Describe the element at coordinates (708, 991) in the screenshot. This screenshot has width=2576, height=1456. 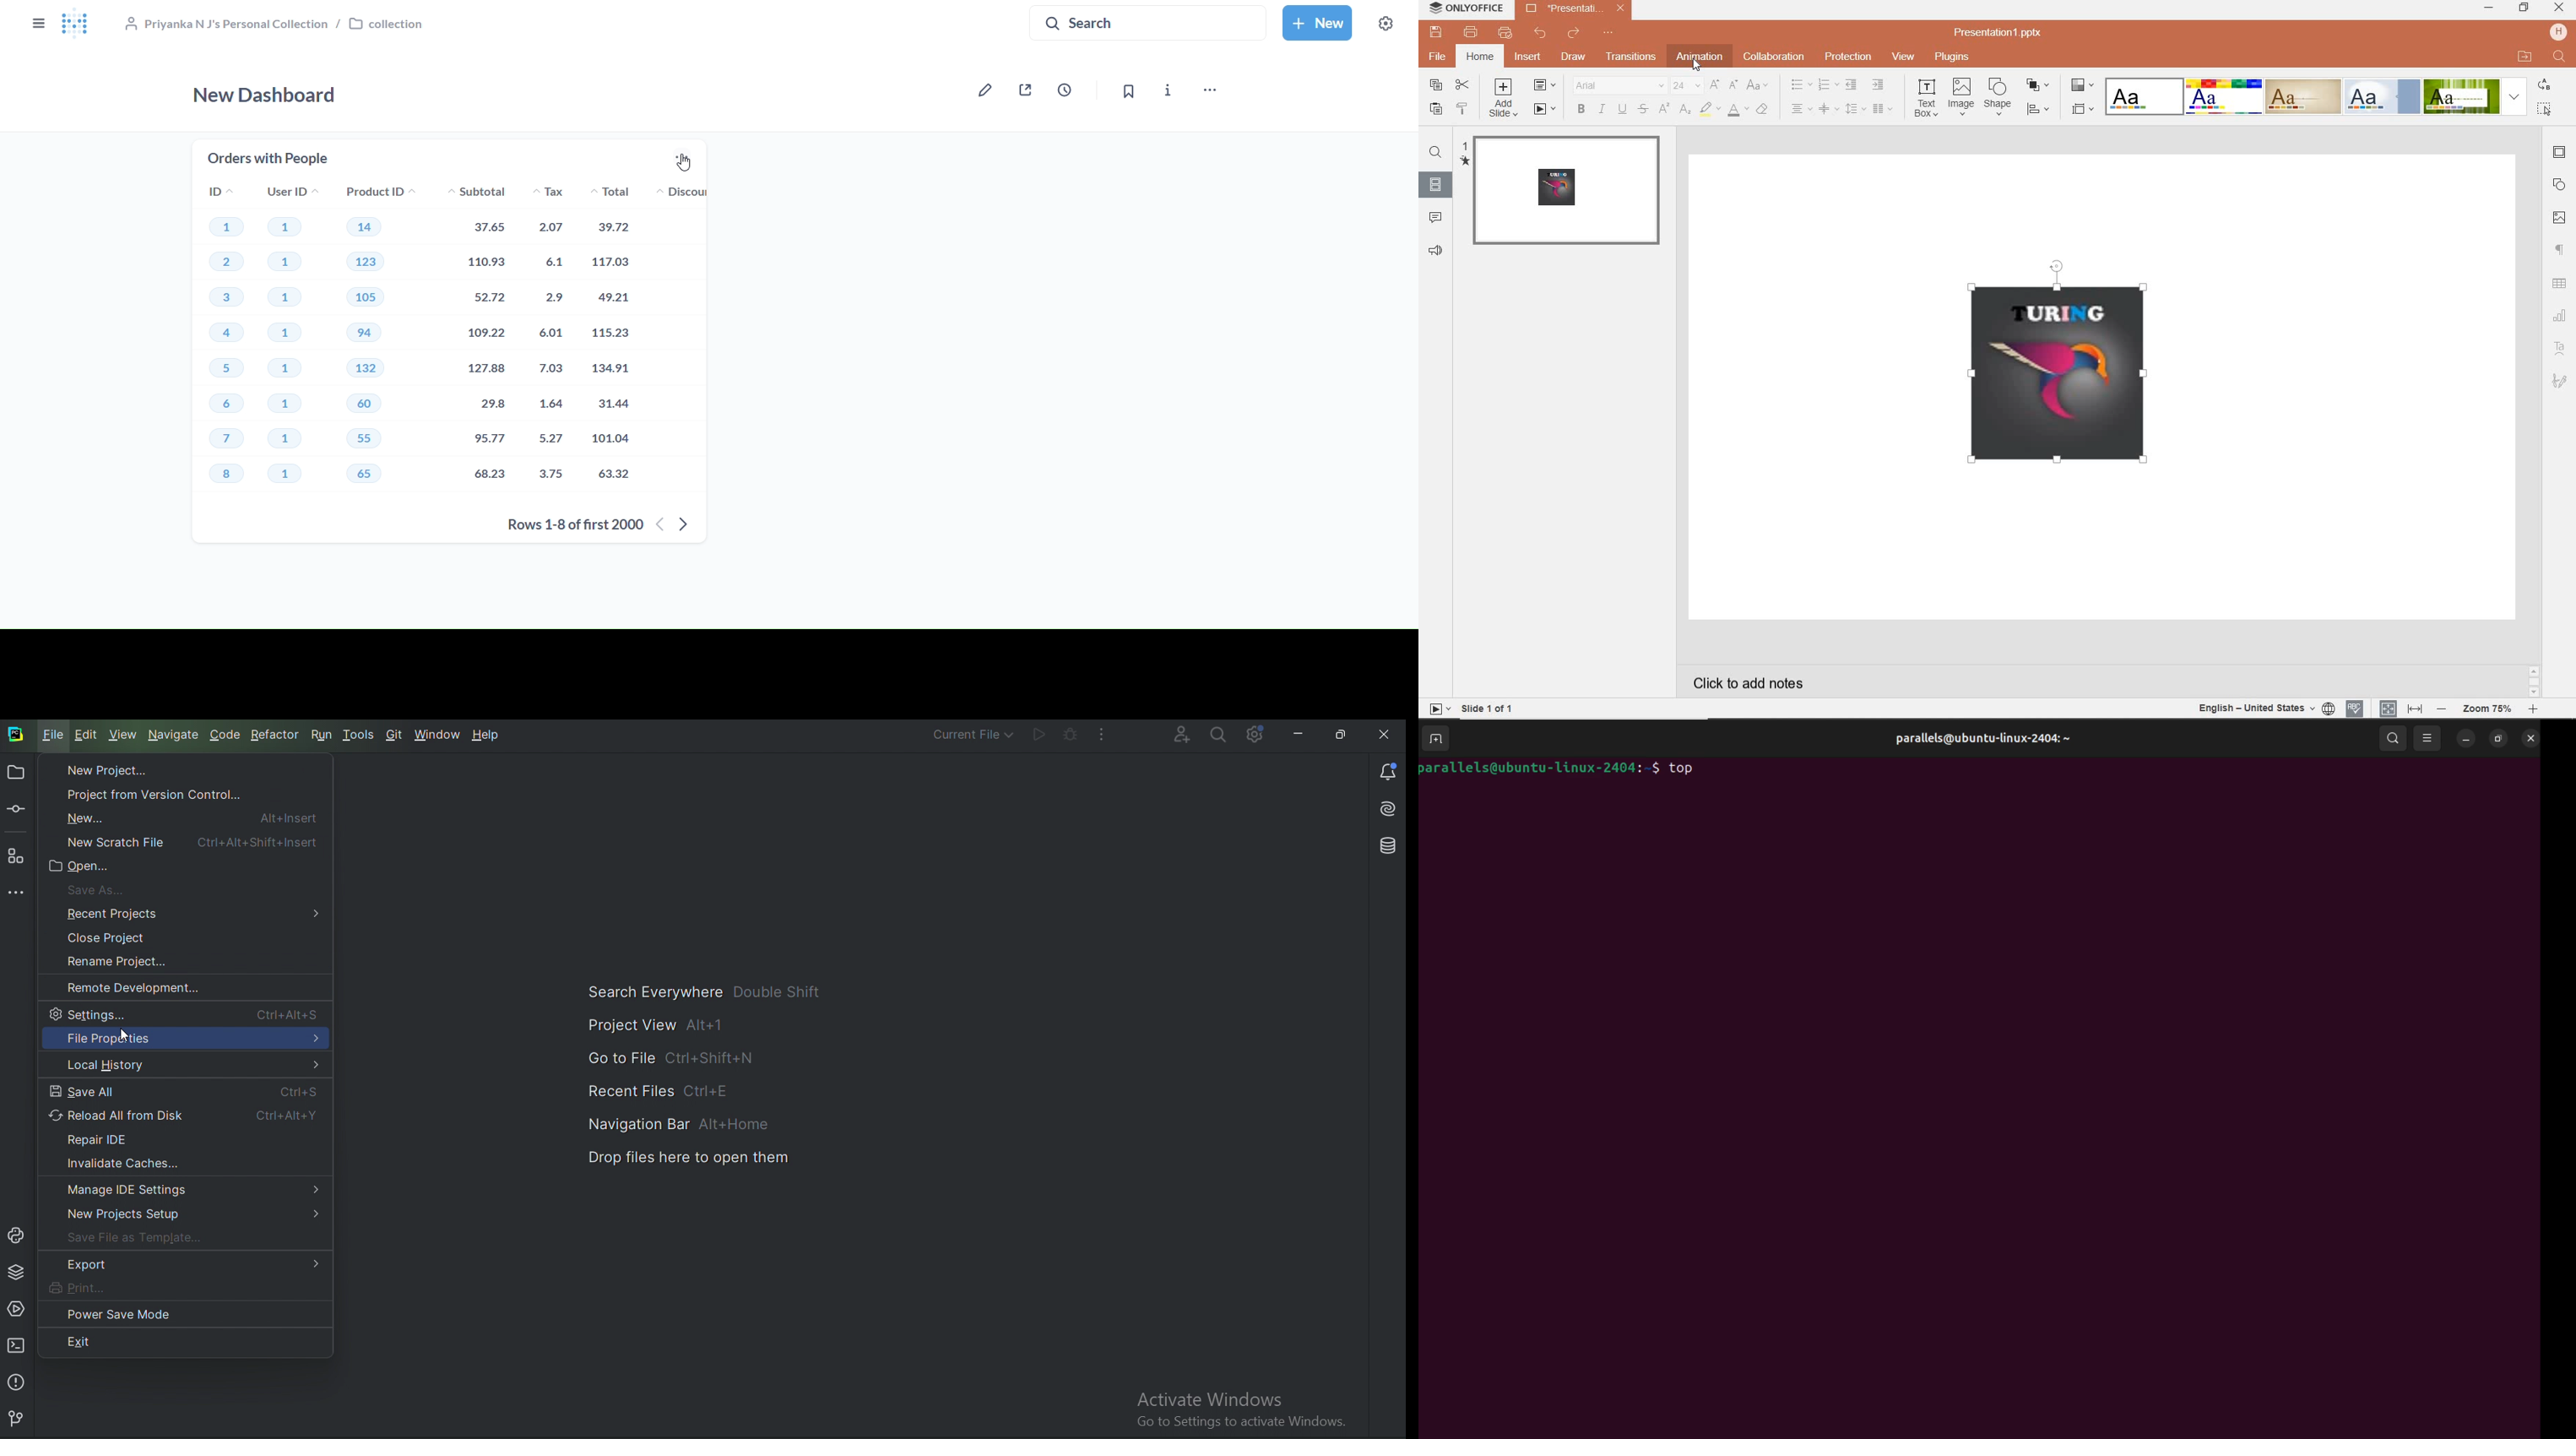
I see `Search Everywhere Double Shift` at that location.